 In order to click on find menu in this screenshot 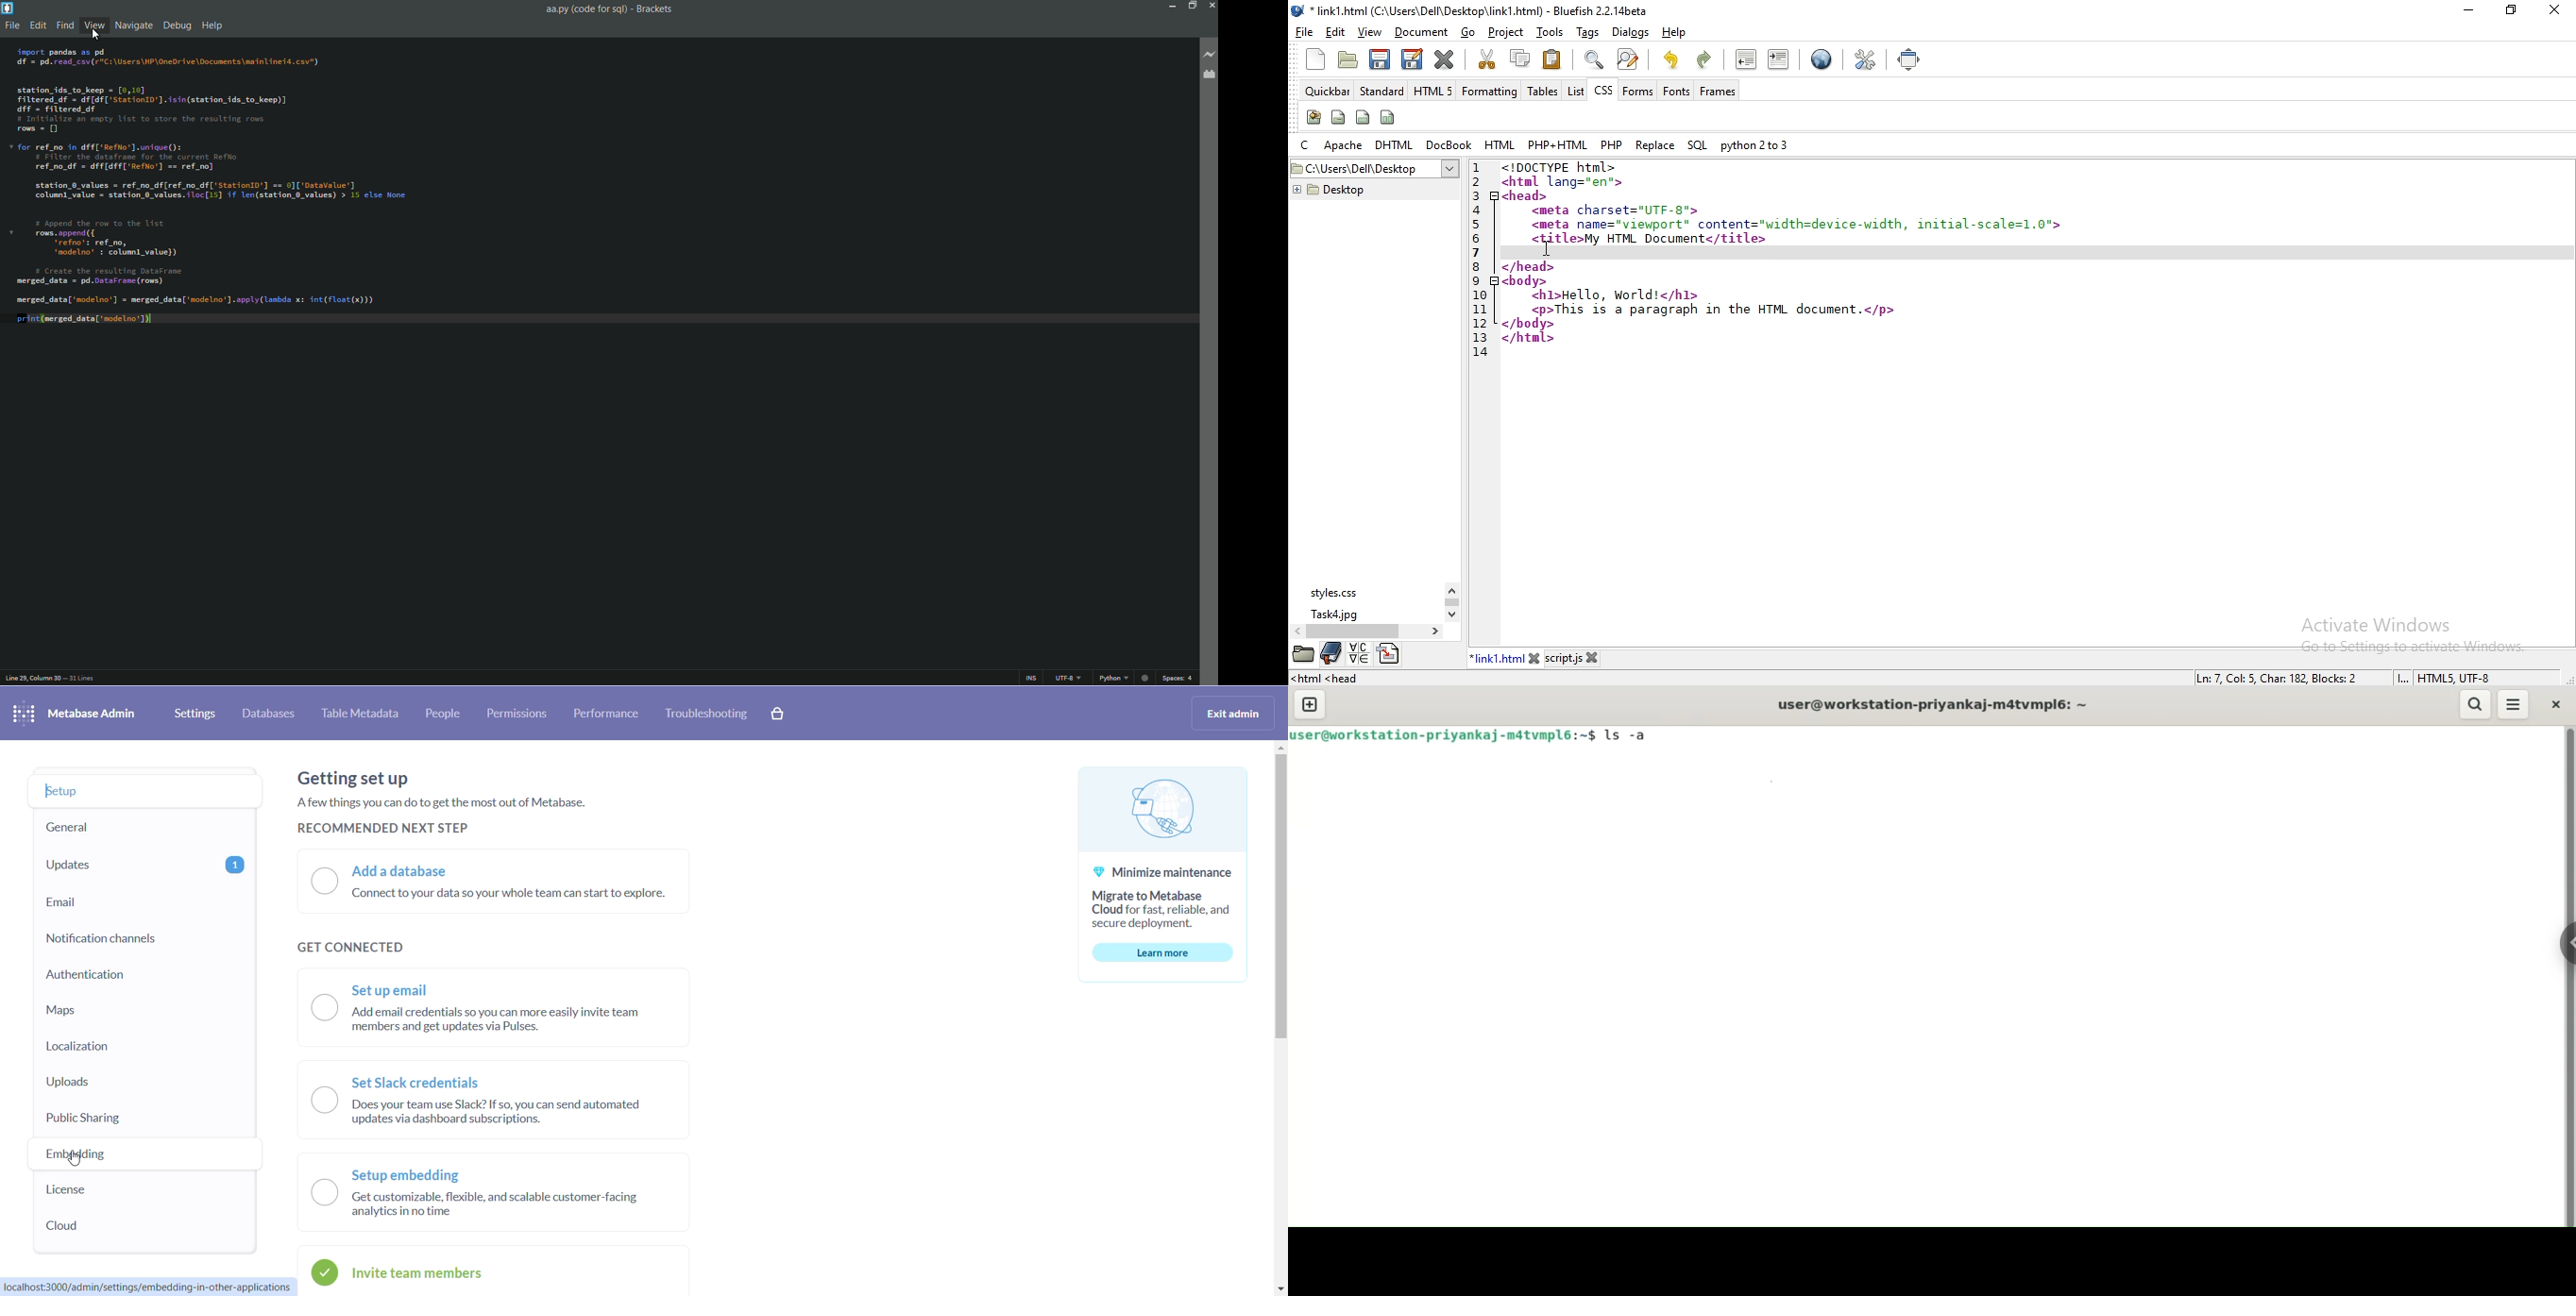, I will do `click(63, 23)`.